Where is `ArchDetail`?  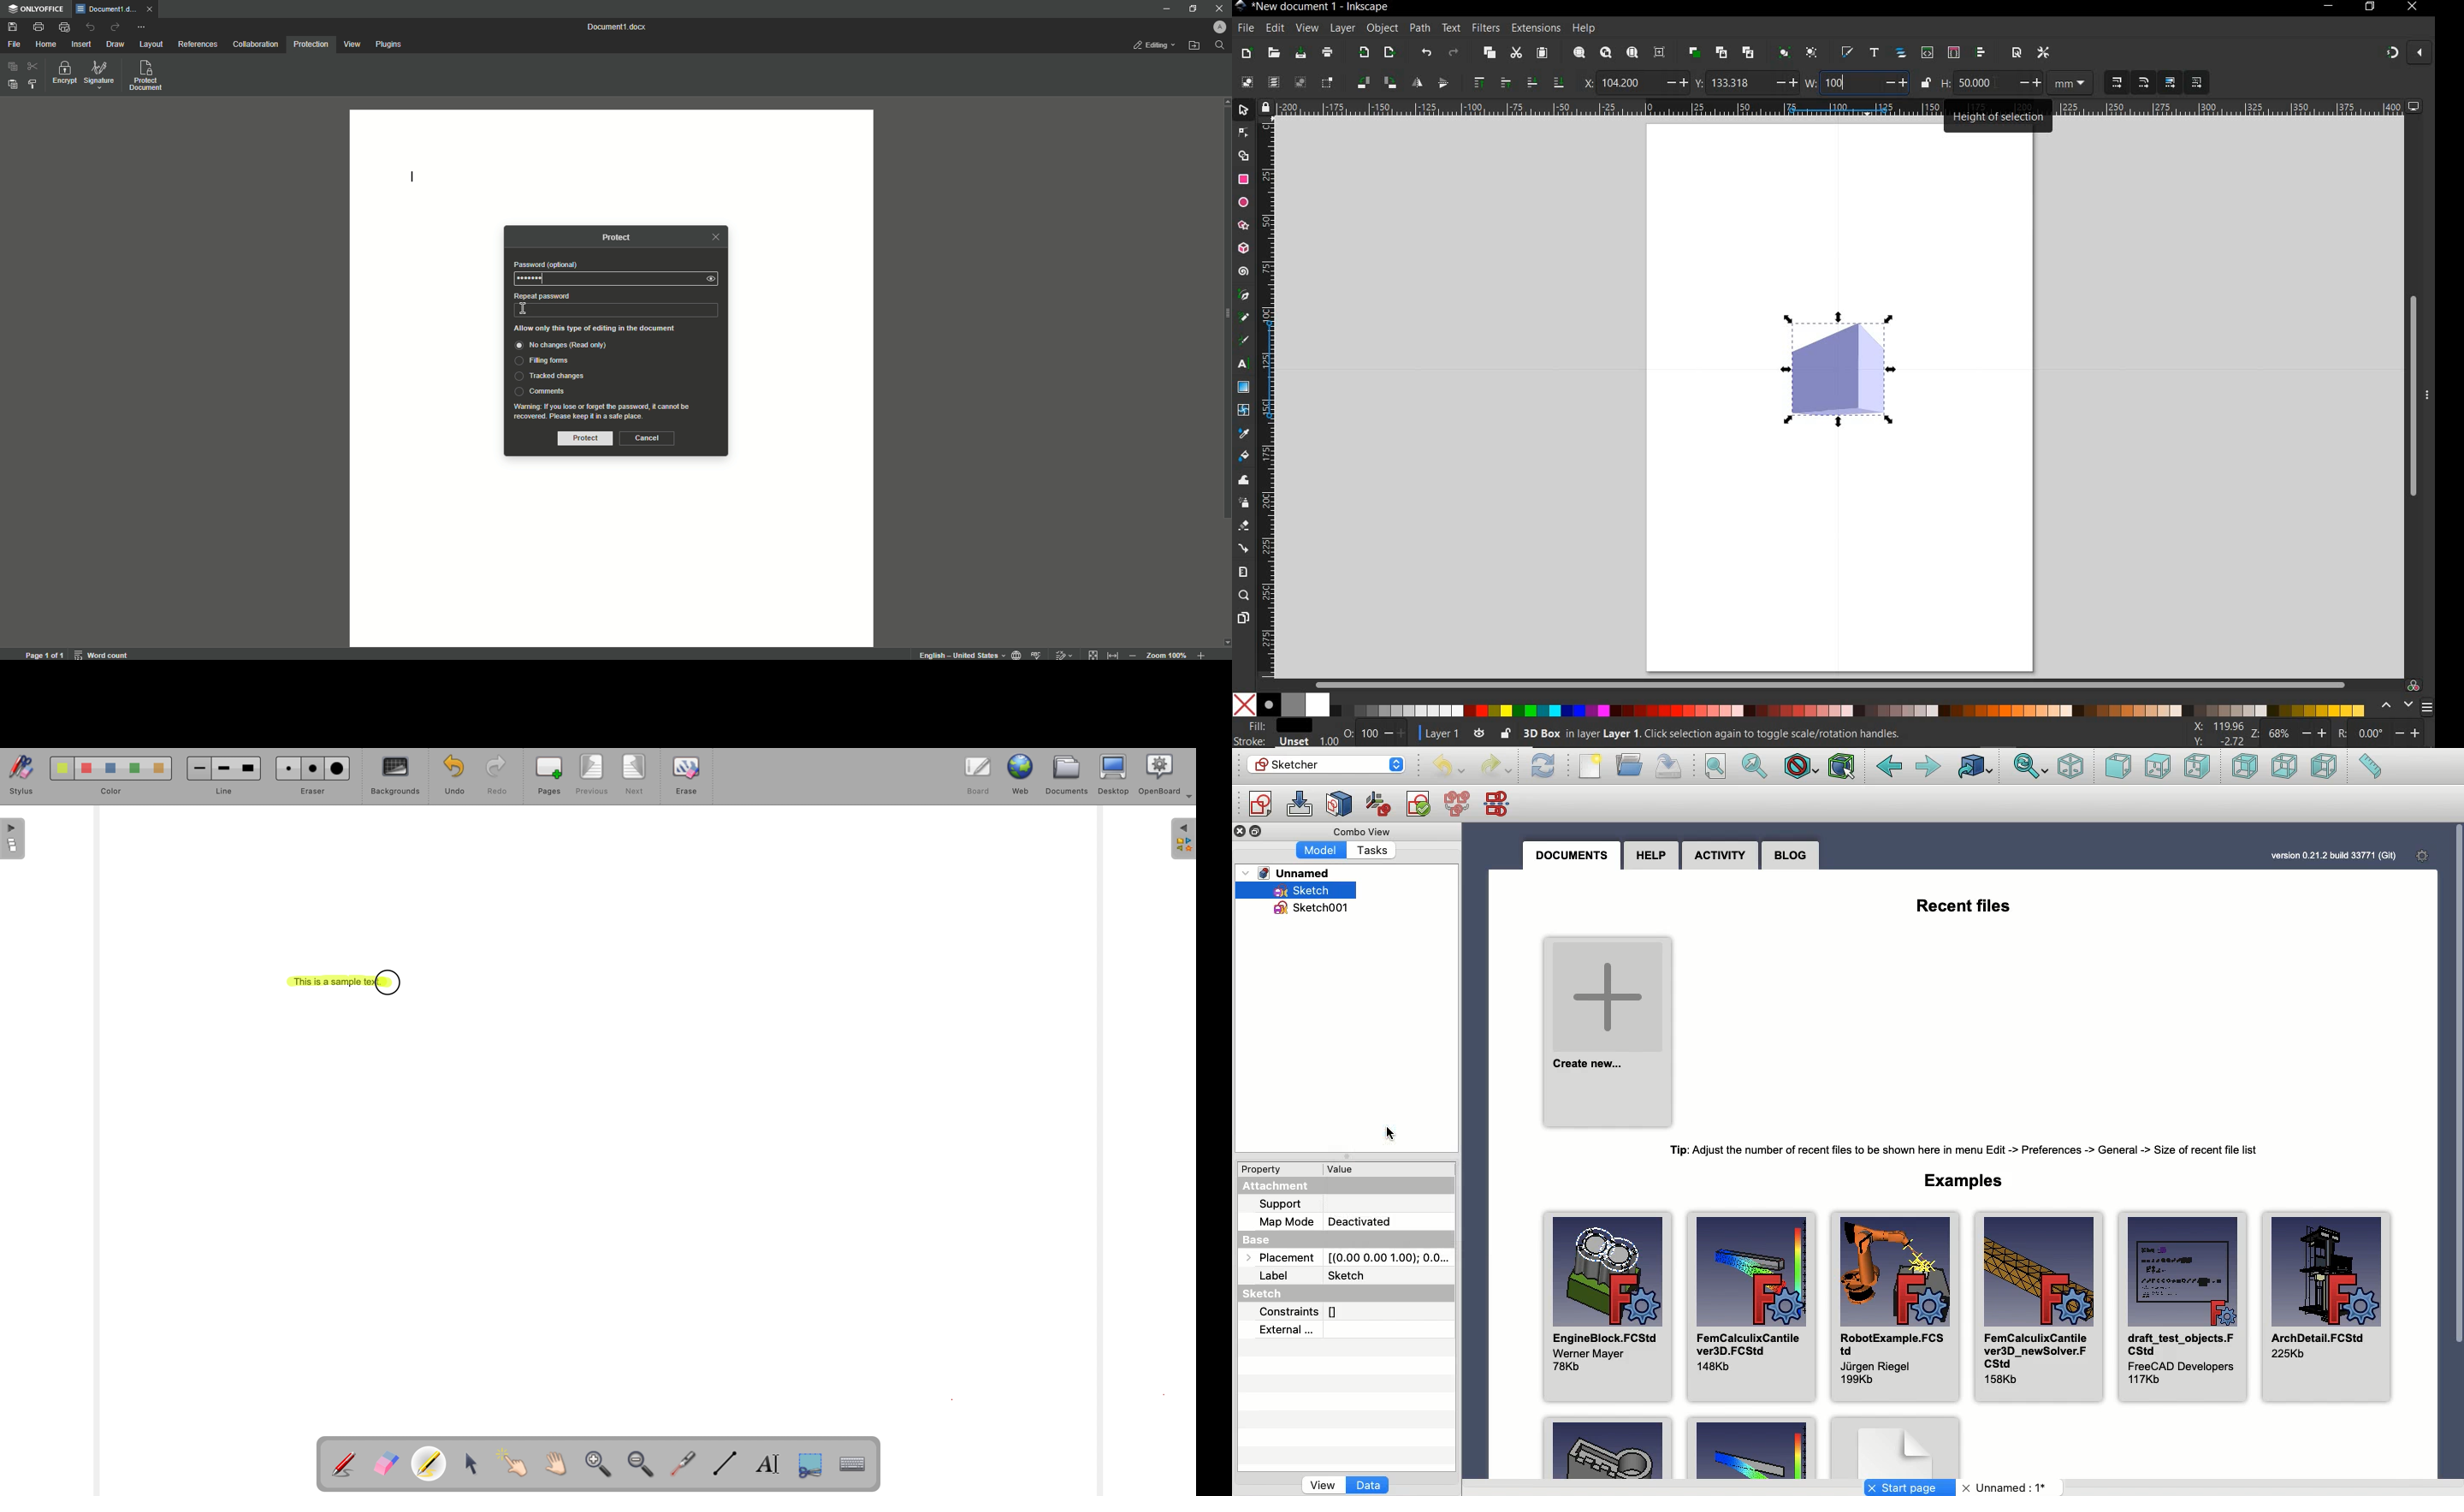
ArchDetail is located at coordinates (2327, 1309).